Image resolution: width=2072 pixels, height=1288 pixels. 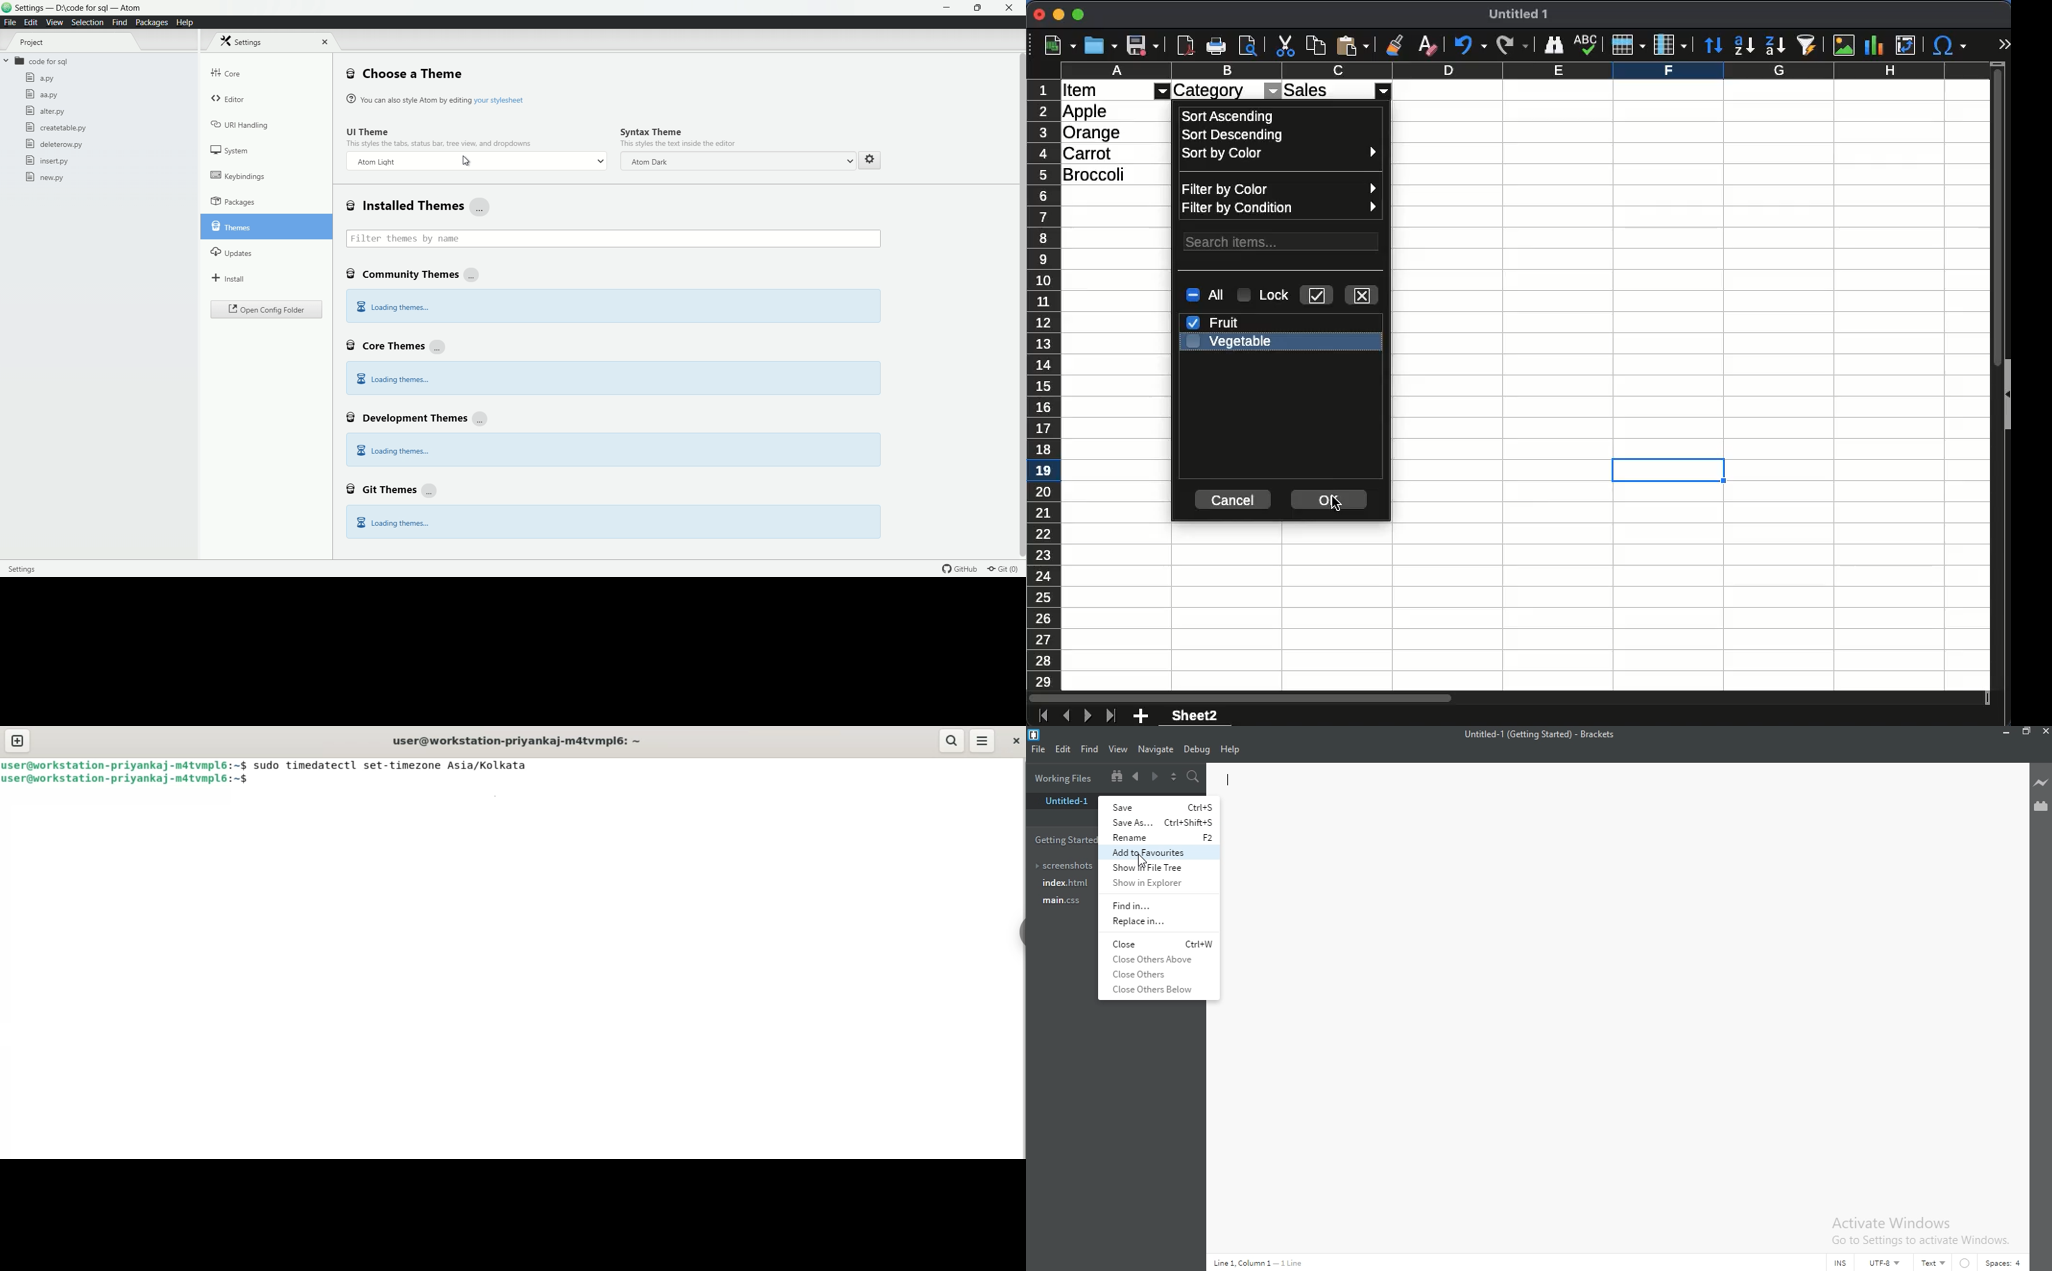 I want to click on logo, so click(x=7, y=9).